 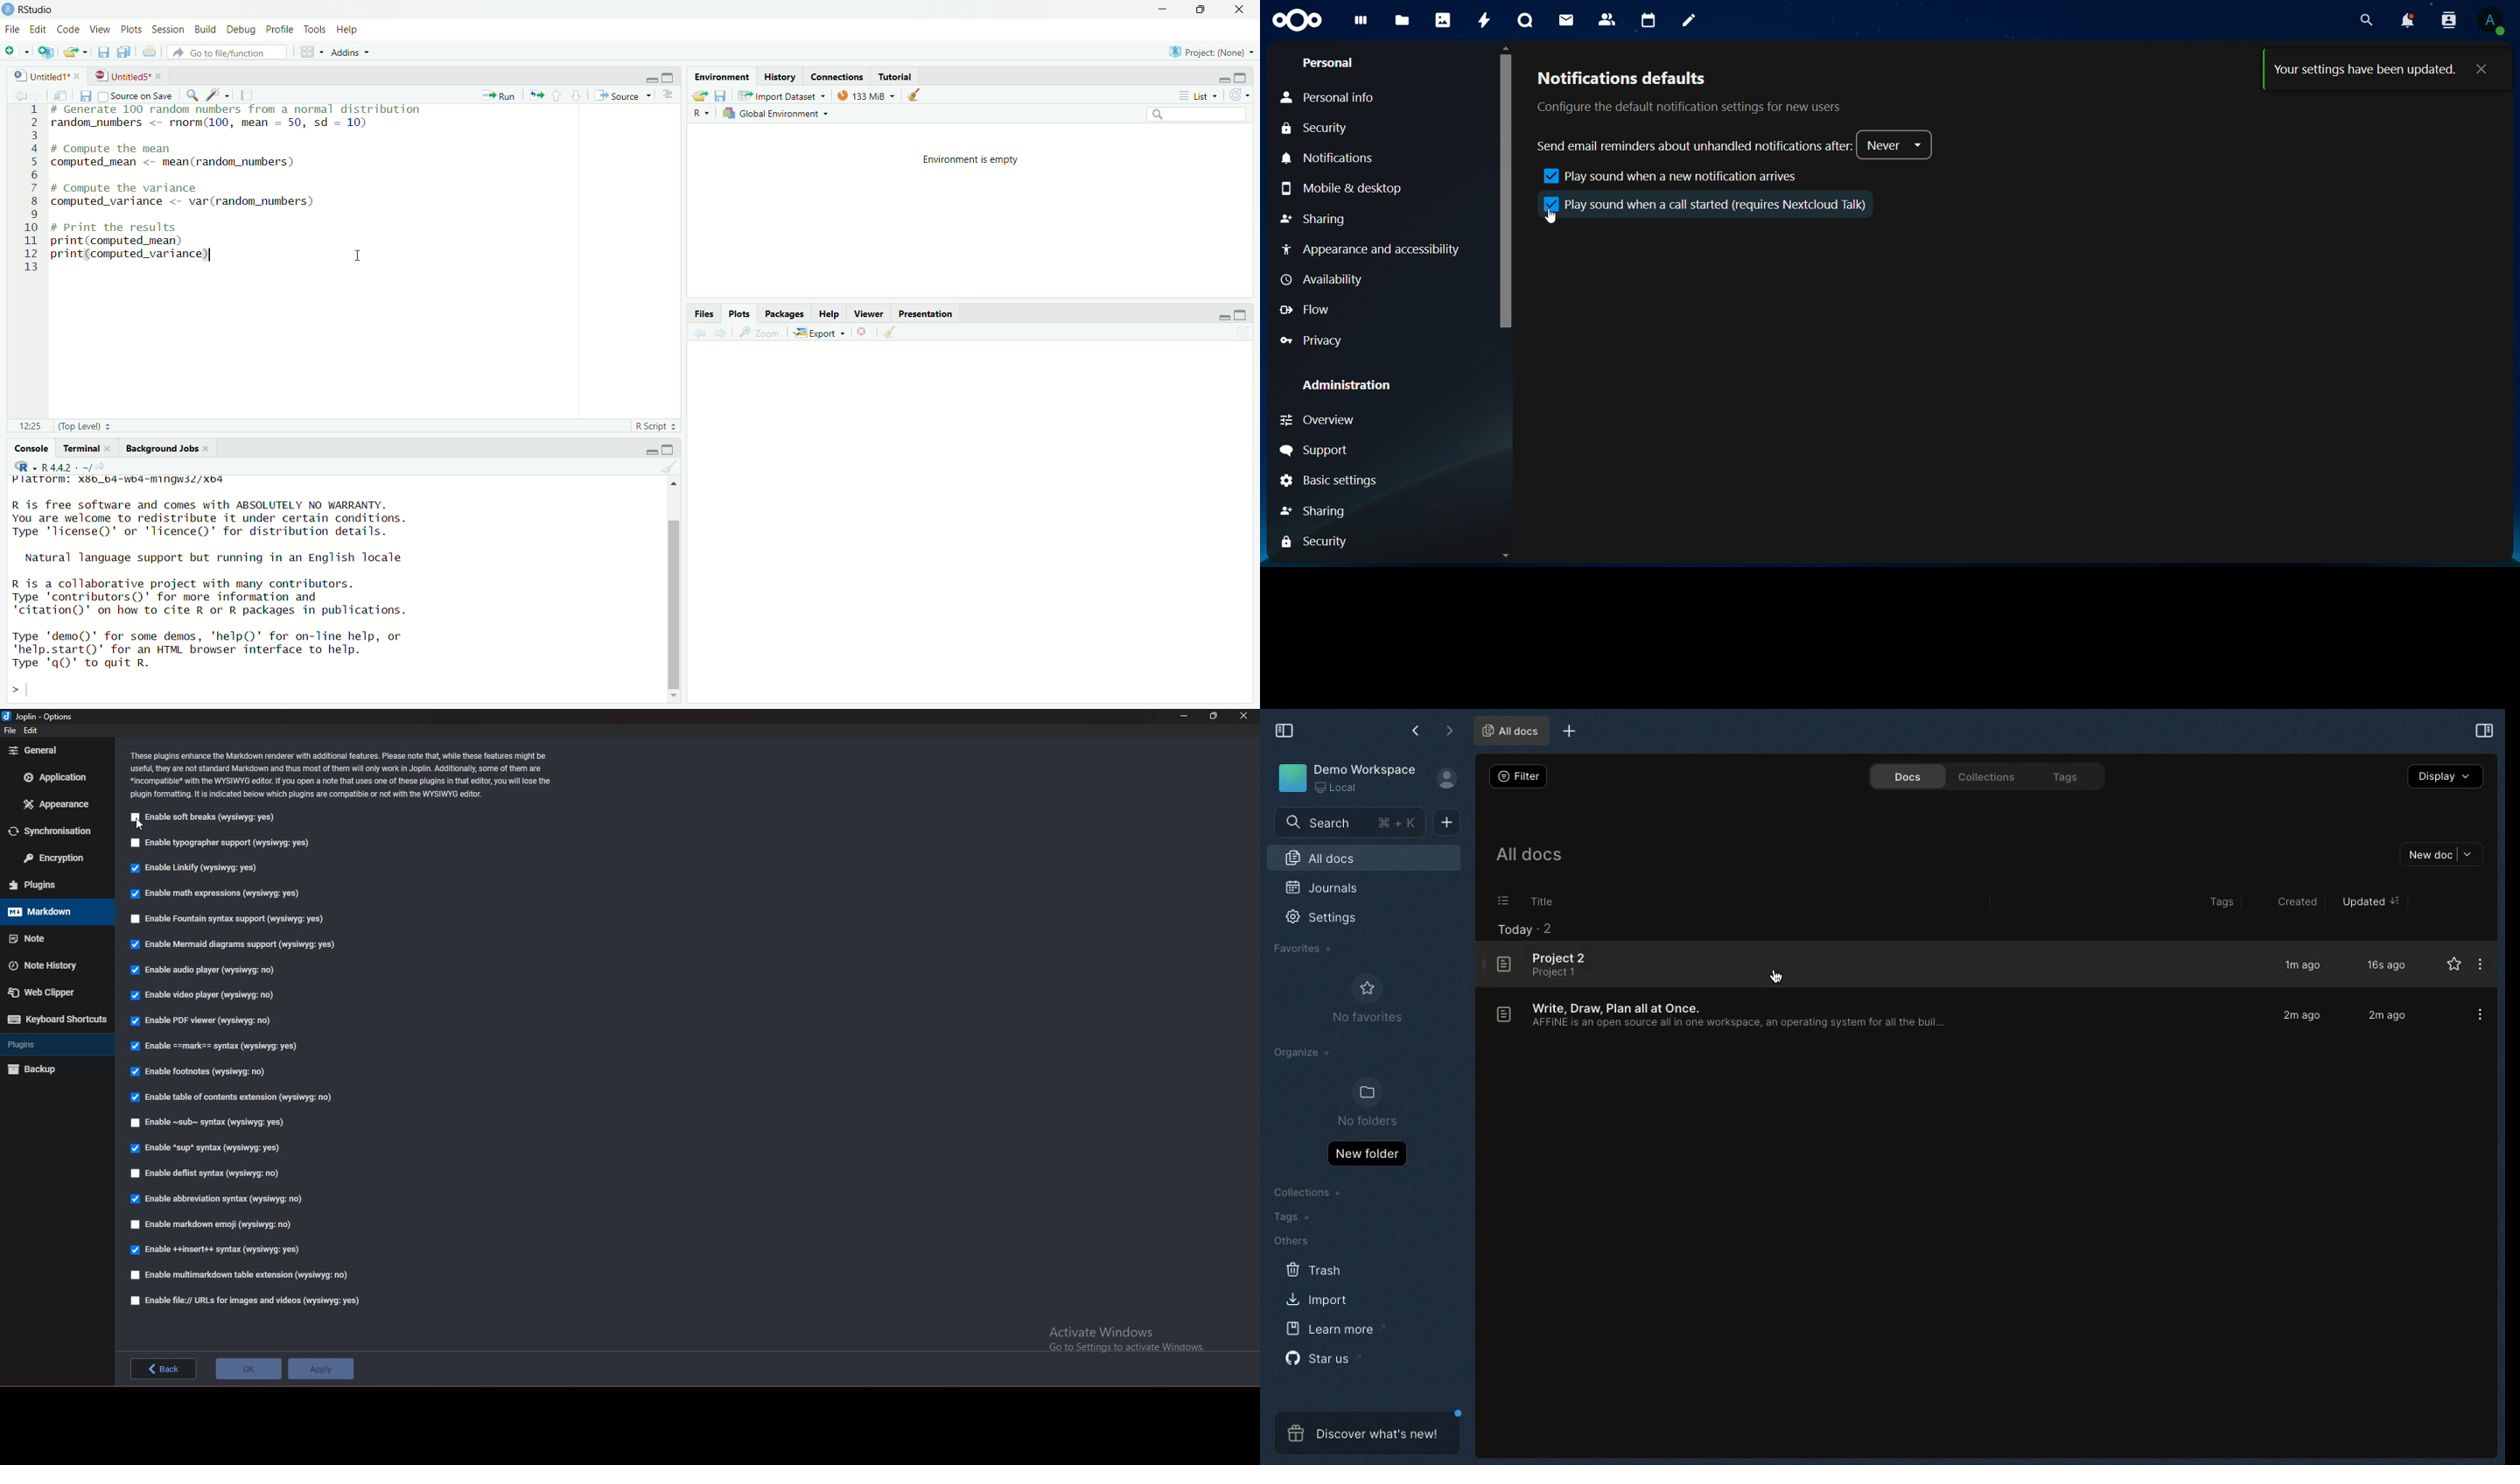 What do you see at coordinates (51, 992) in the screenshot?
I see `web clipper` at bounding box center [51, 992].